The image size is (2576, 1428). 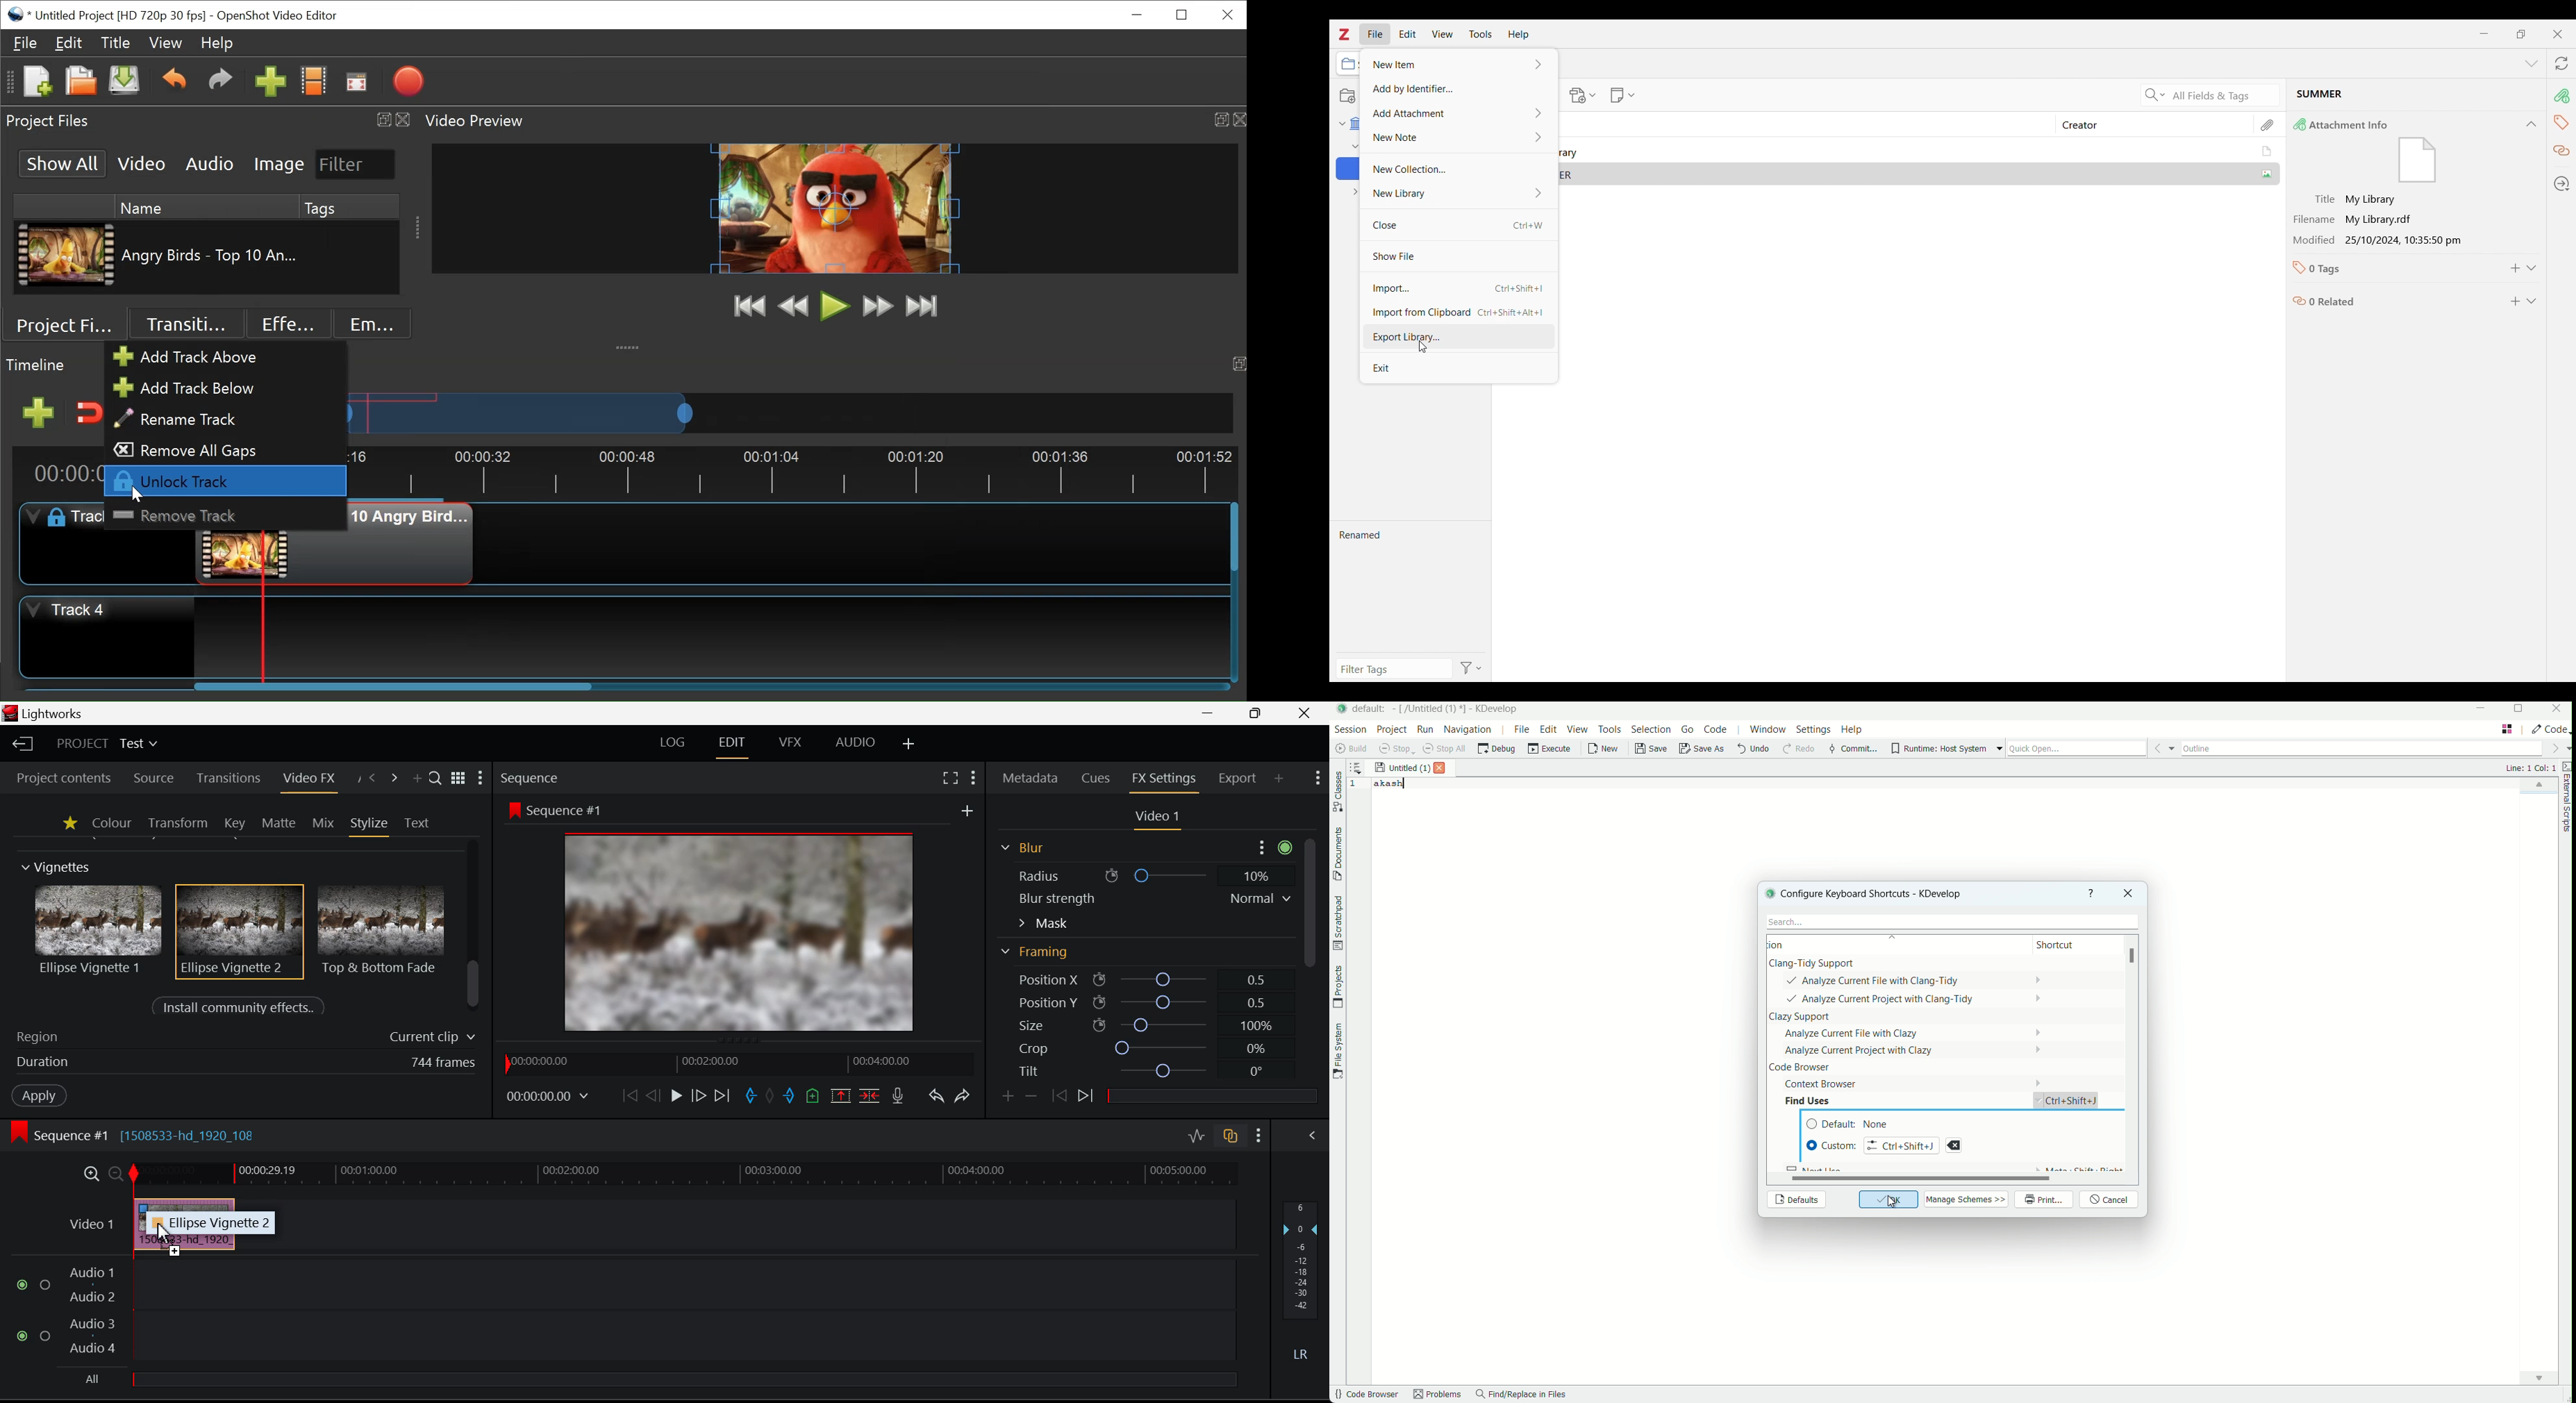 What do you see at coordinates (854, 743) in the screenshot?
I see `AUDIO Layout` at bounding box center [854, 743].